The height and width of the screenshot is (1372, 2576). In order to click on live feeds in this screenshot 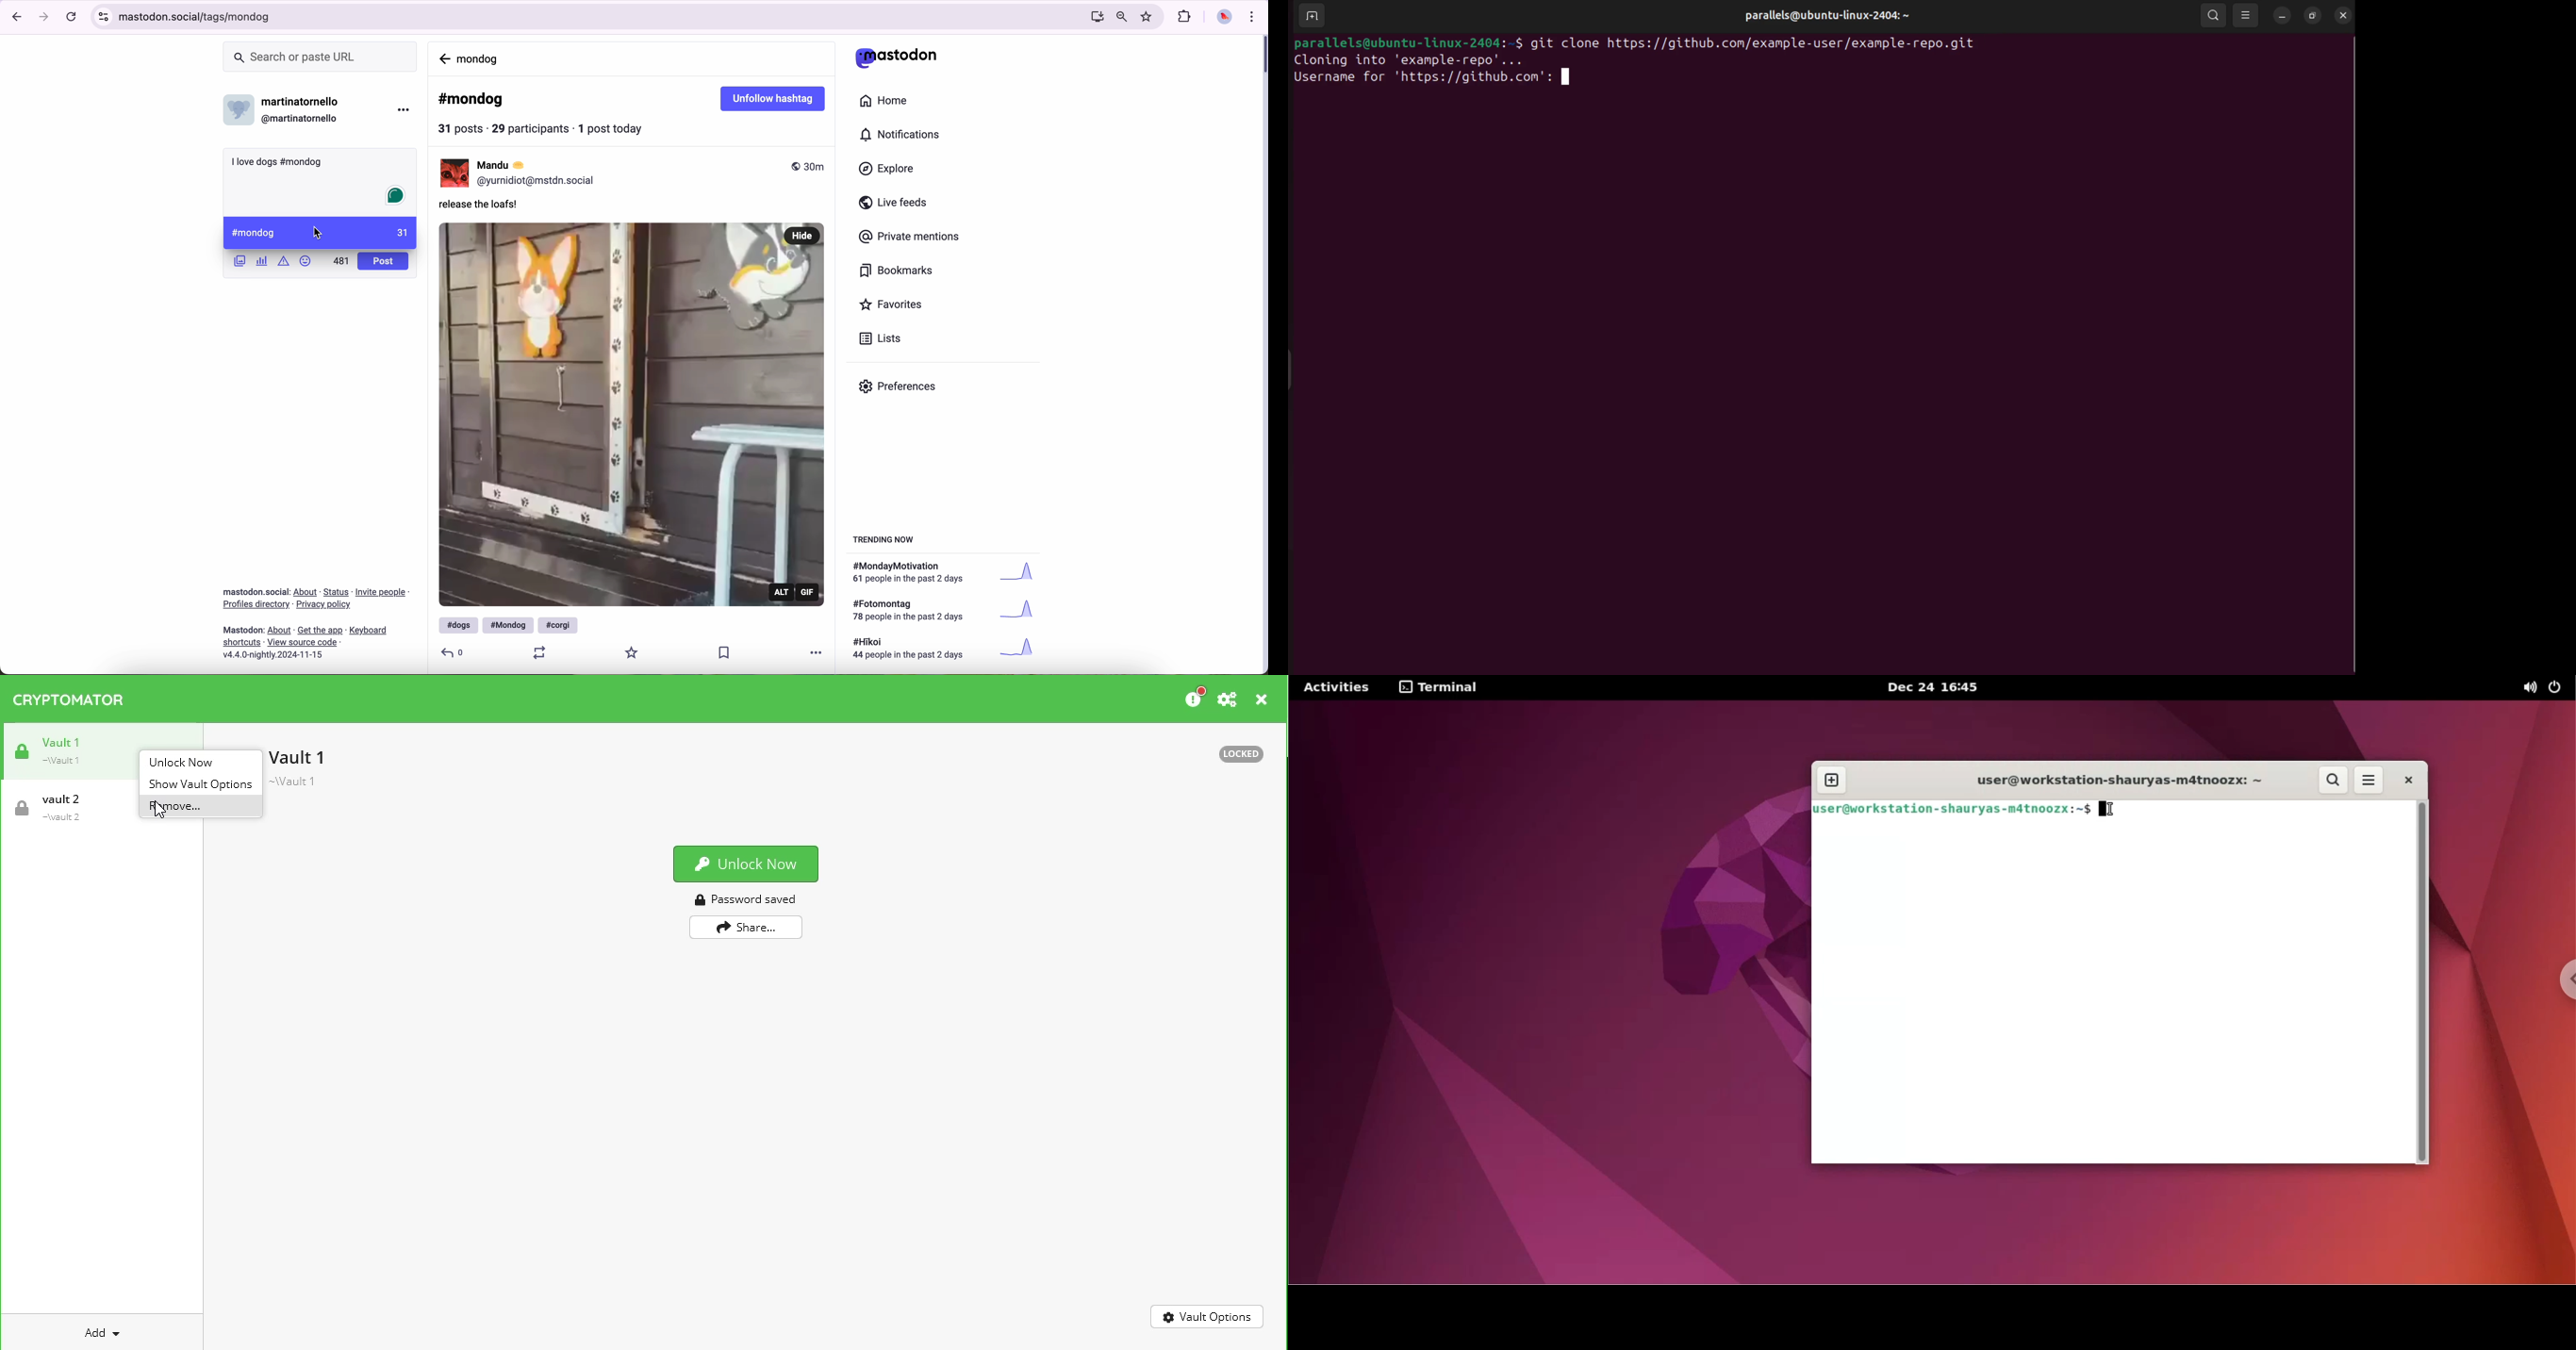, I will do `click(895, 203)`.